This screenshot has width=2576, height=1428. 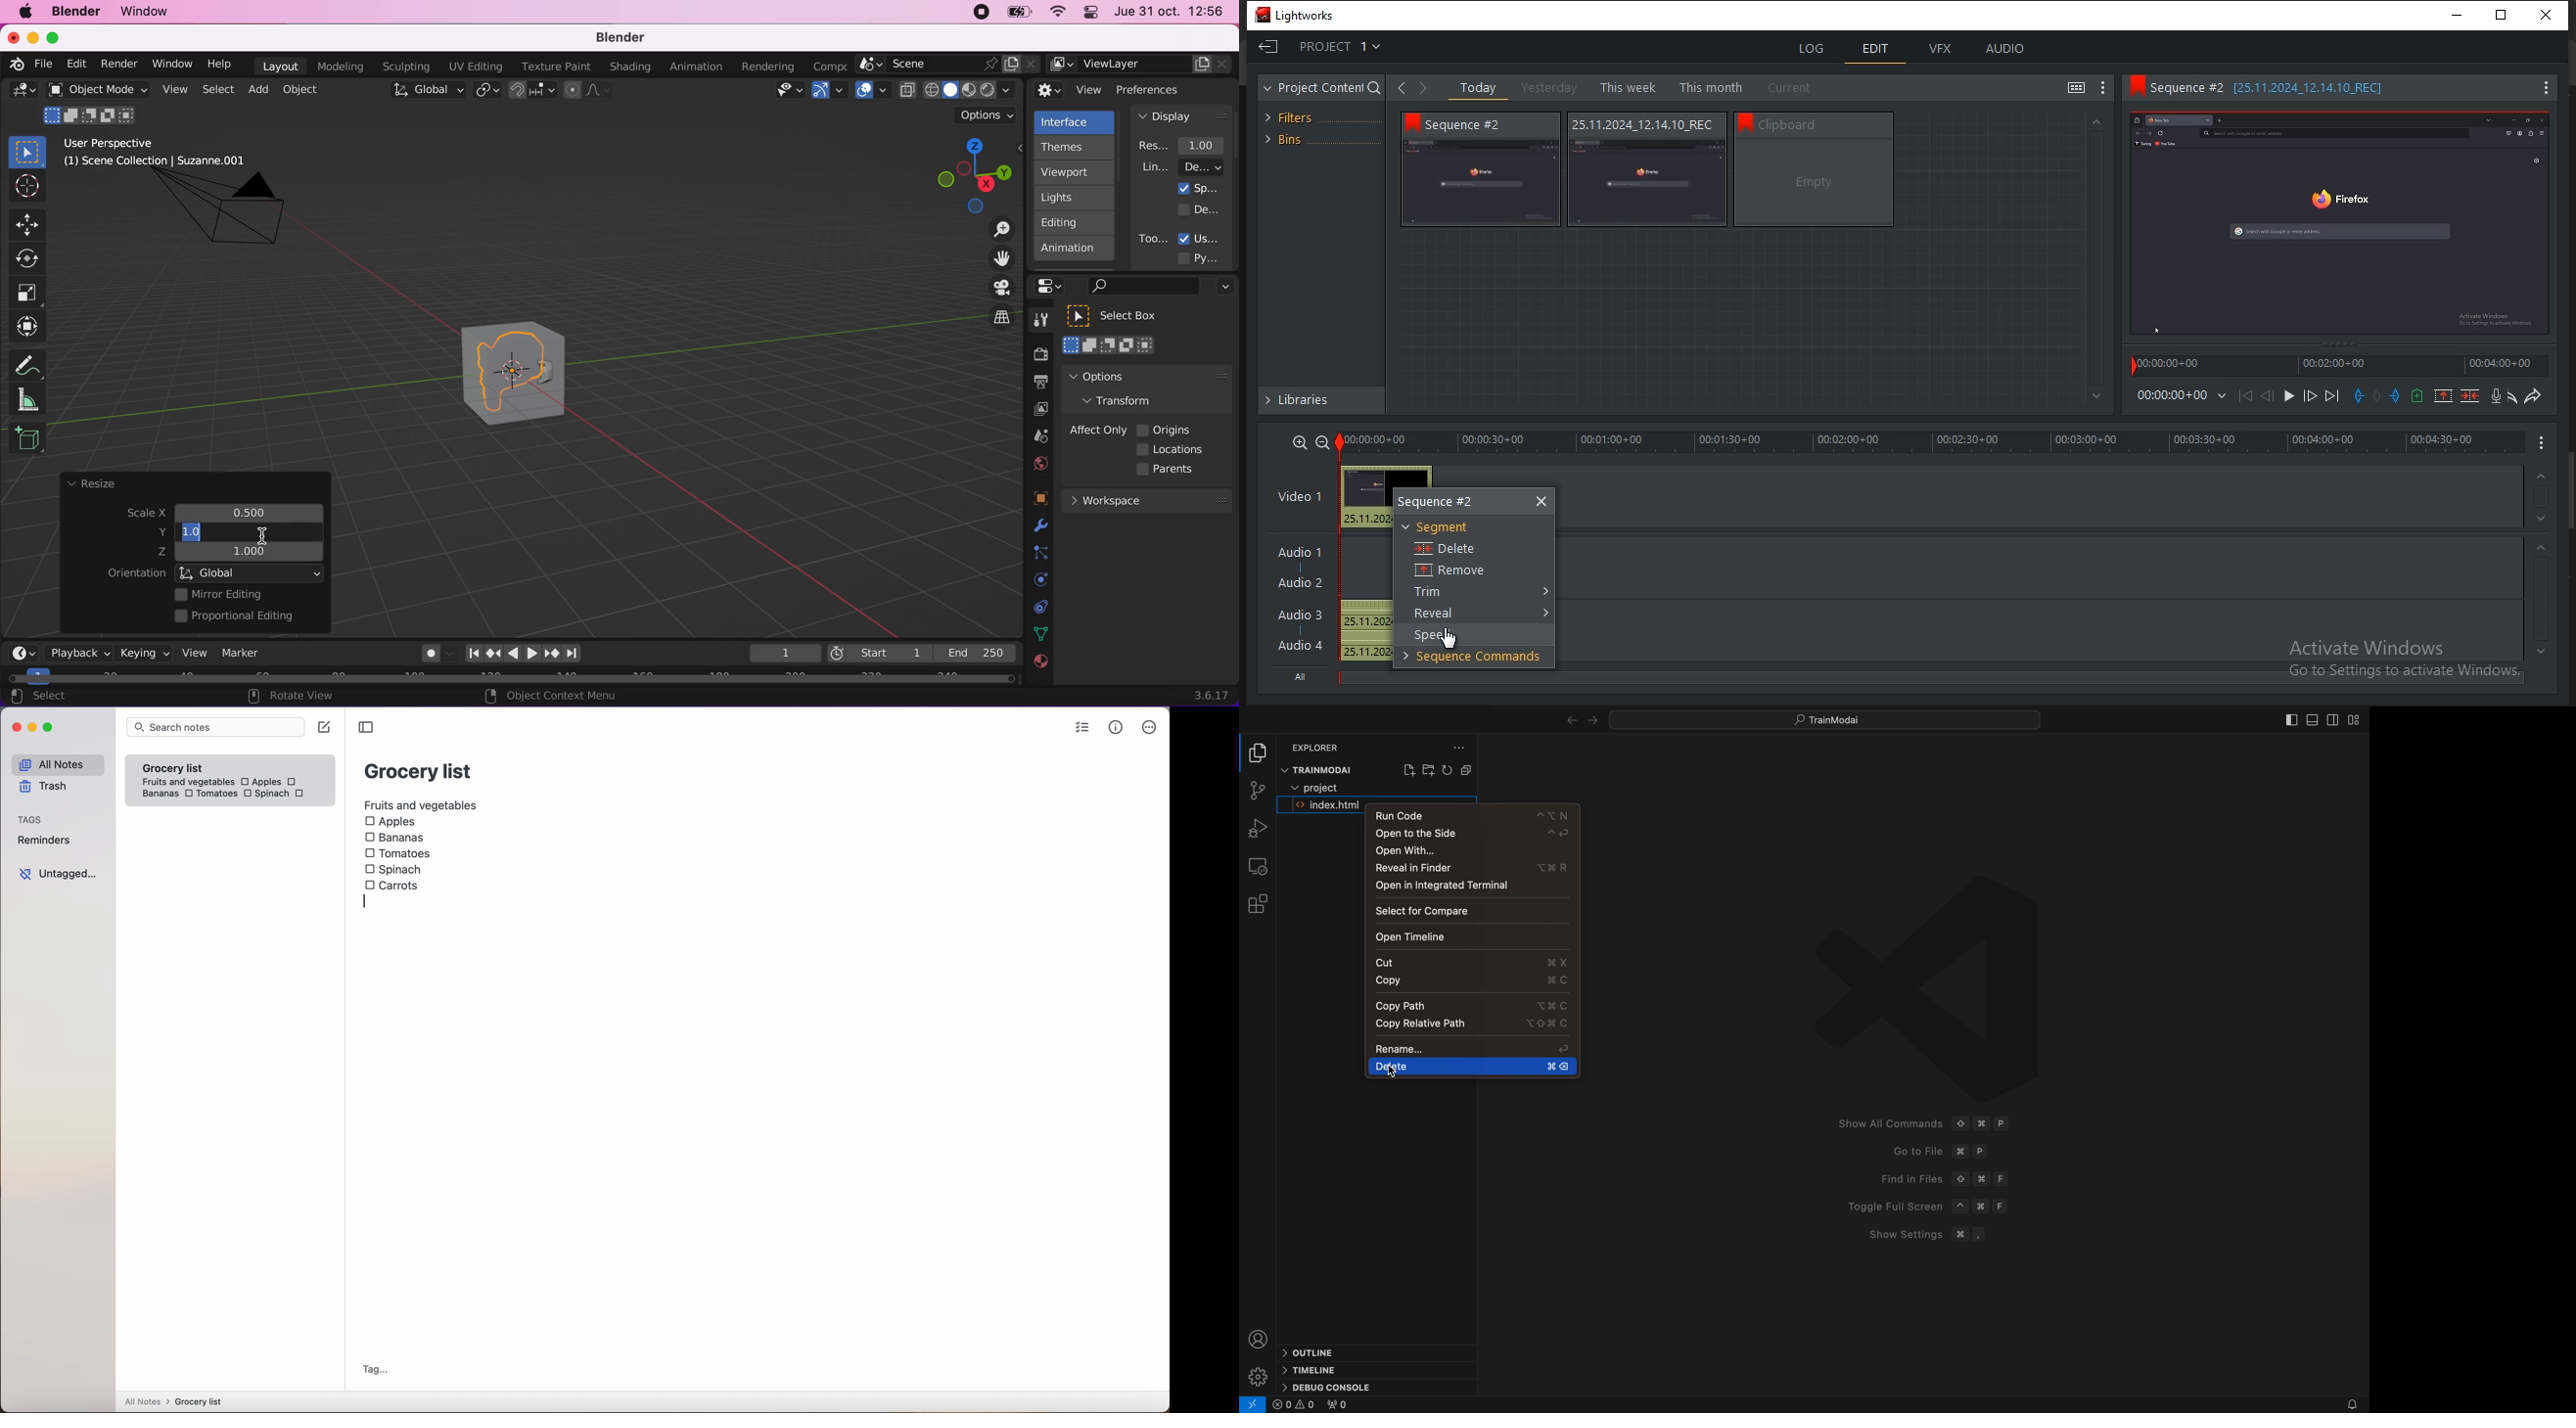 I want to click on notification, so click(x=2341, y=1401).